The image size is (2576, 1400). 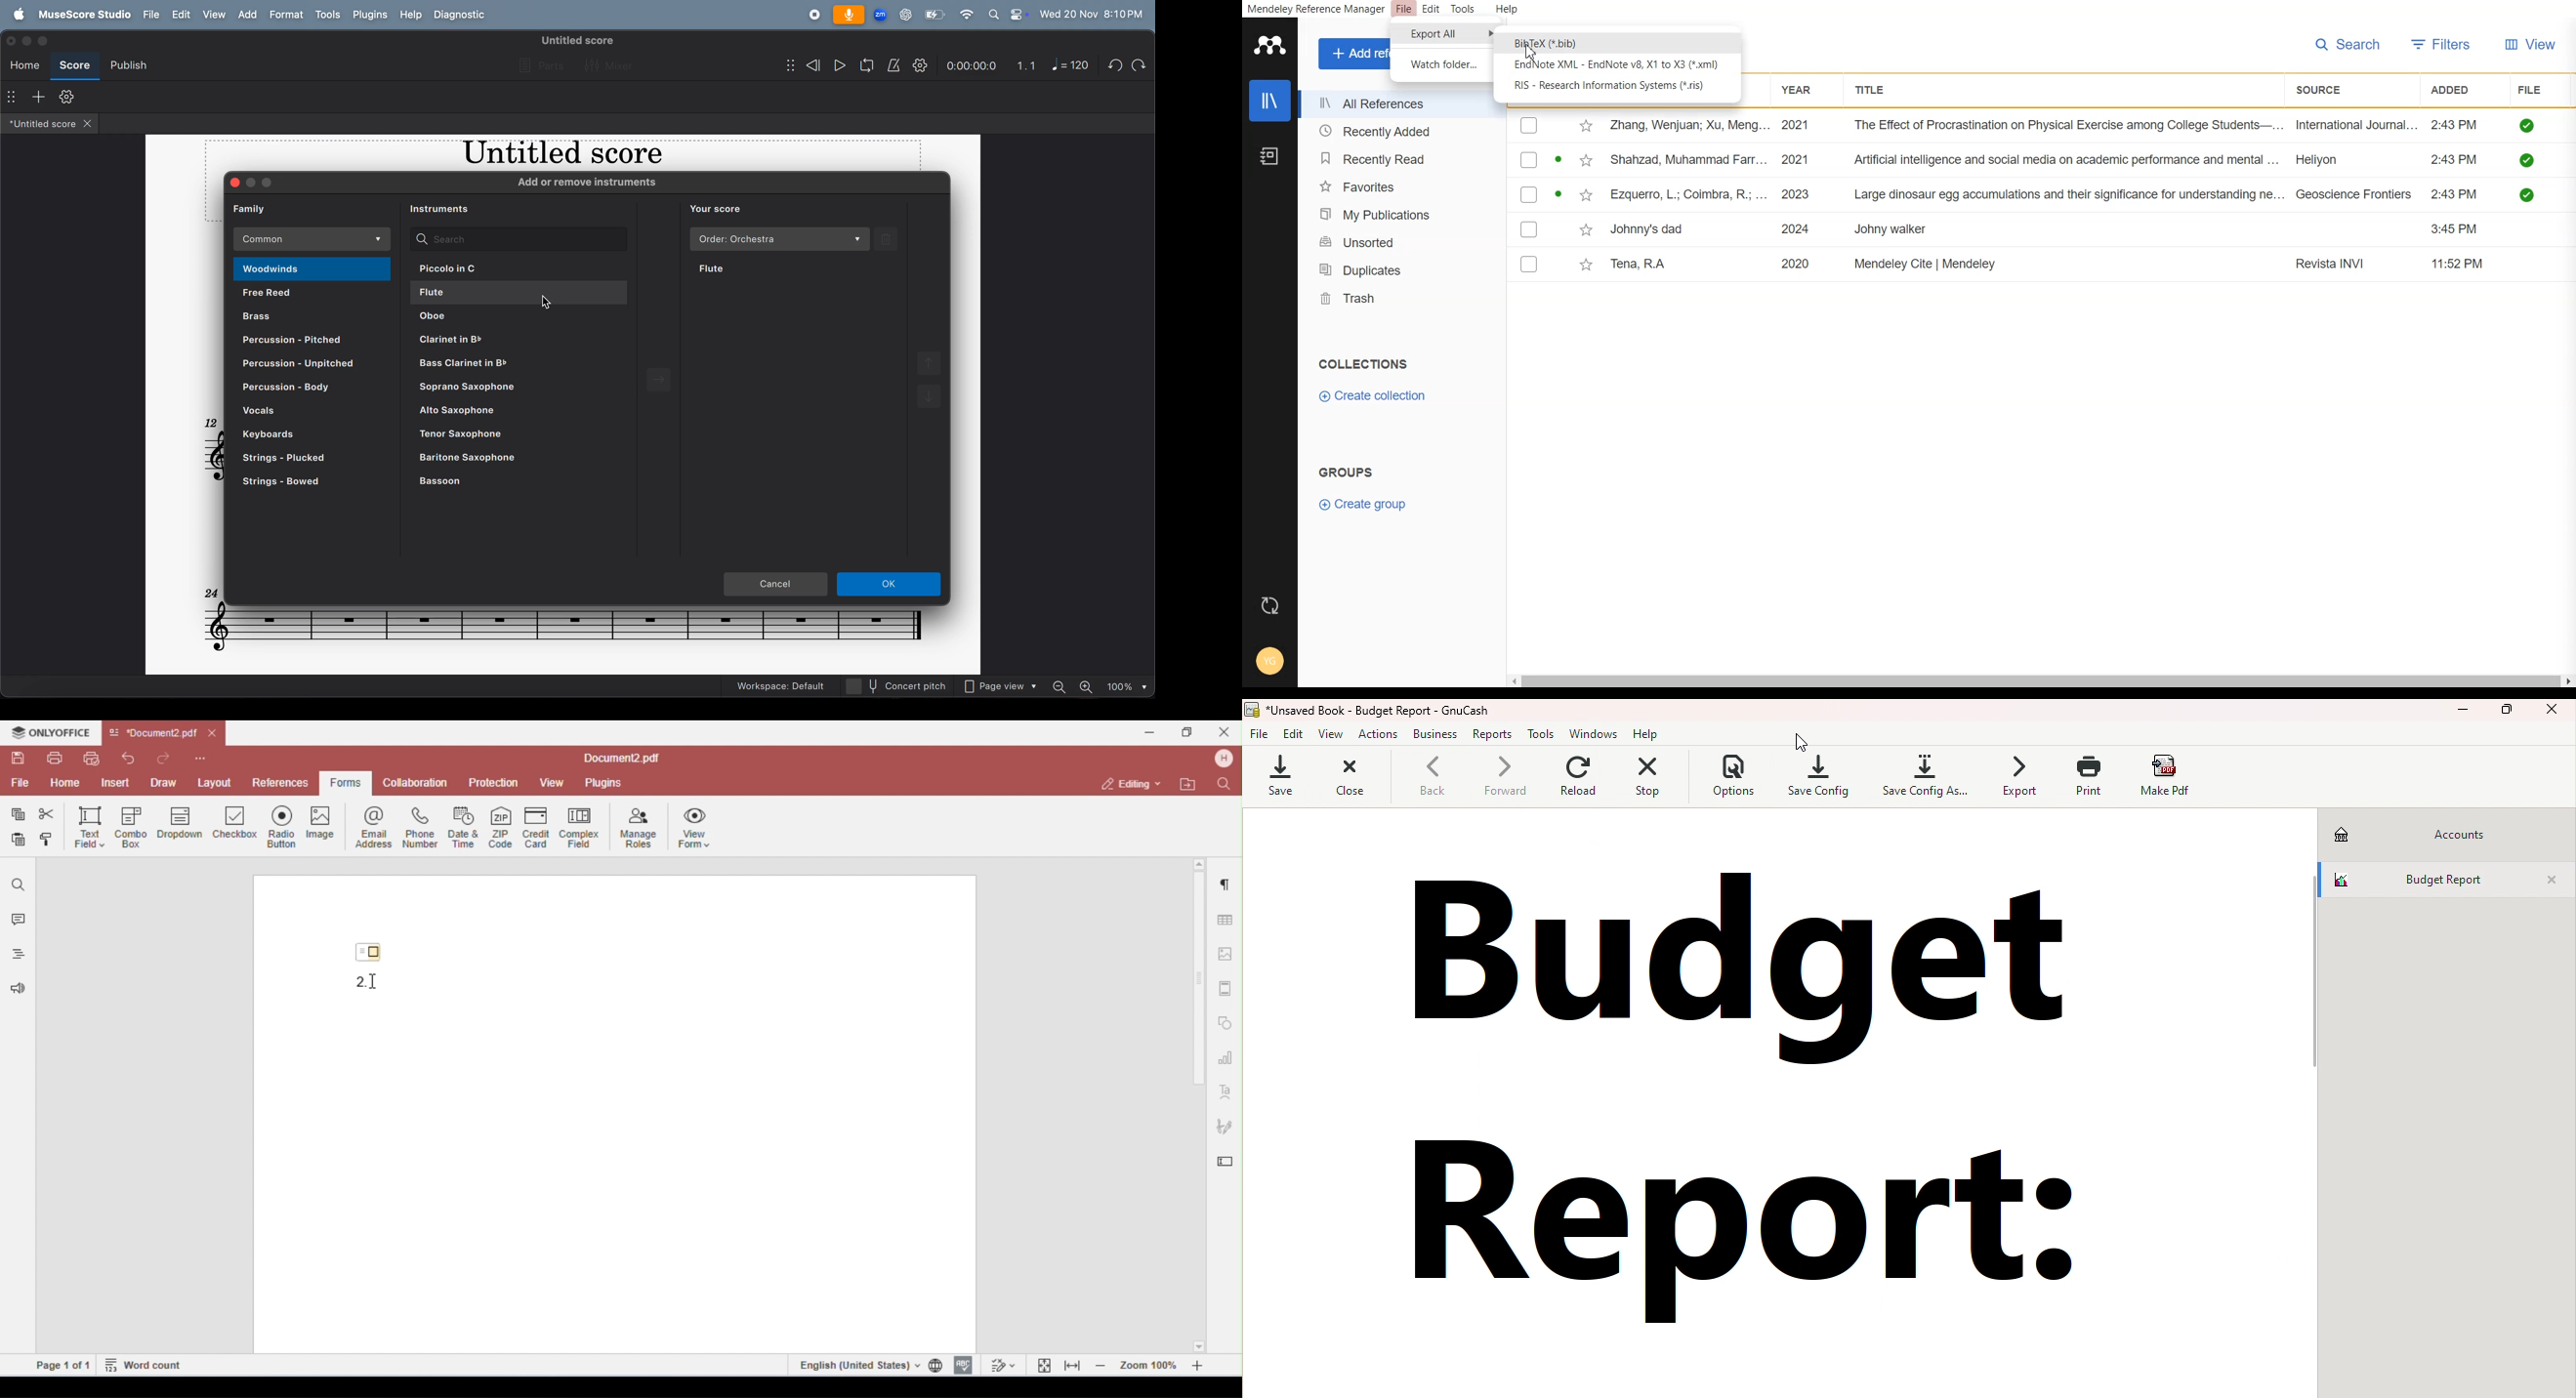 What do you see at coordinates (2457, 194) in the screenshot?
I see `2:43PM` at bounding box center [2457, 194].